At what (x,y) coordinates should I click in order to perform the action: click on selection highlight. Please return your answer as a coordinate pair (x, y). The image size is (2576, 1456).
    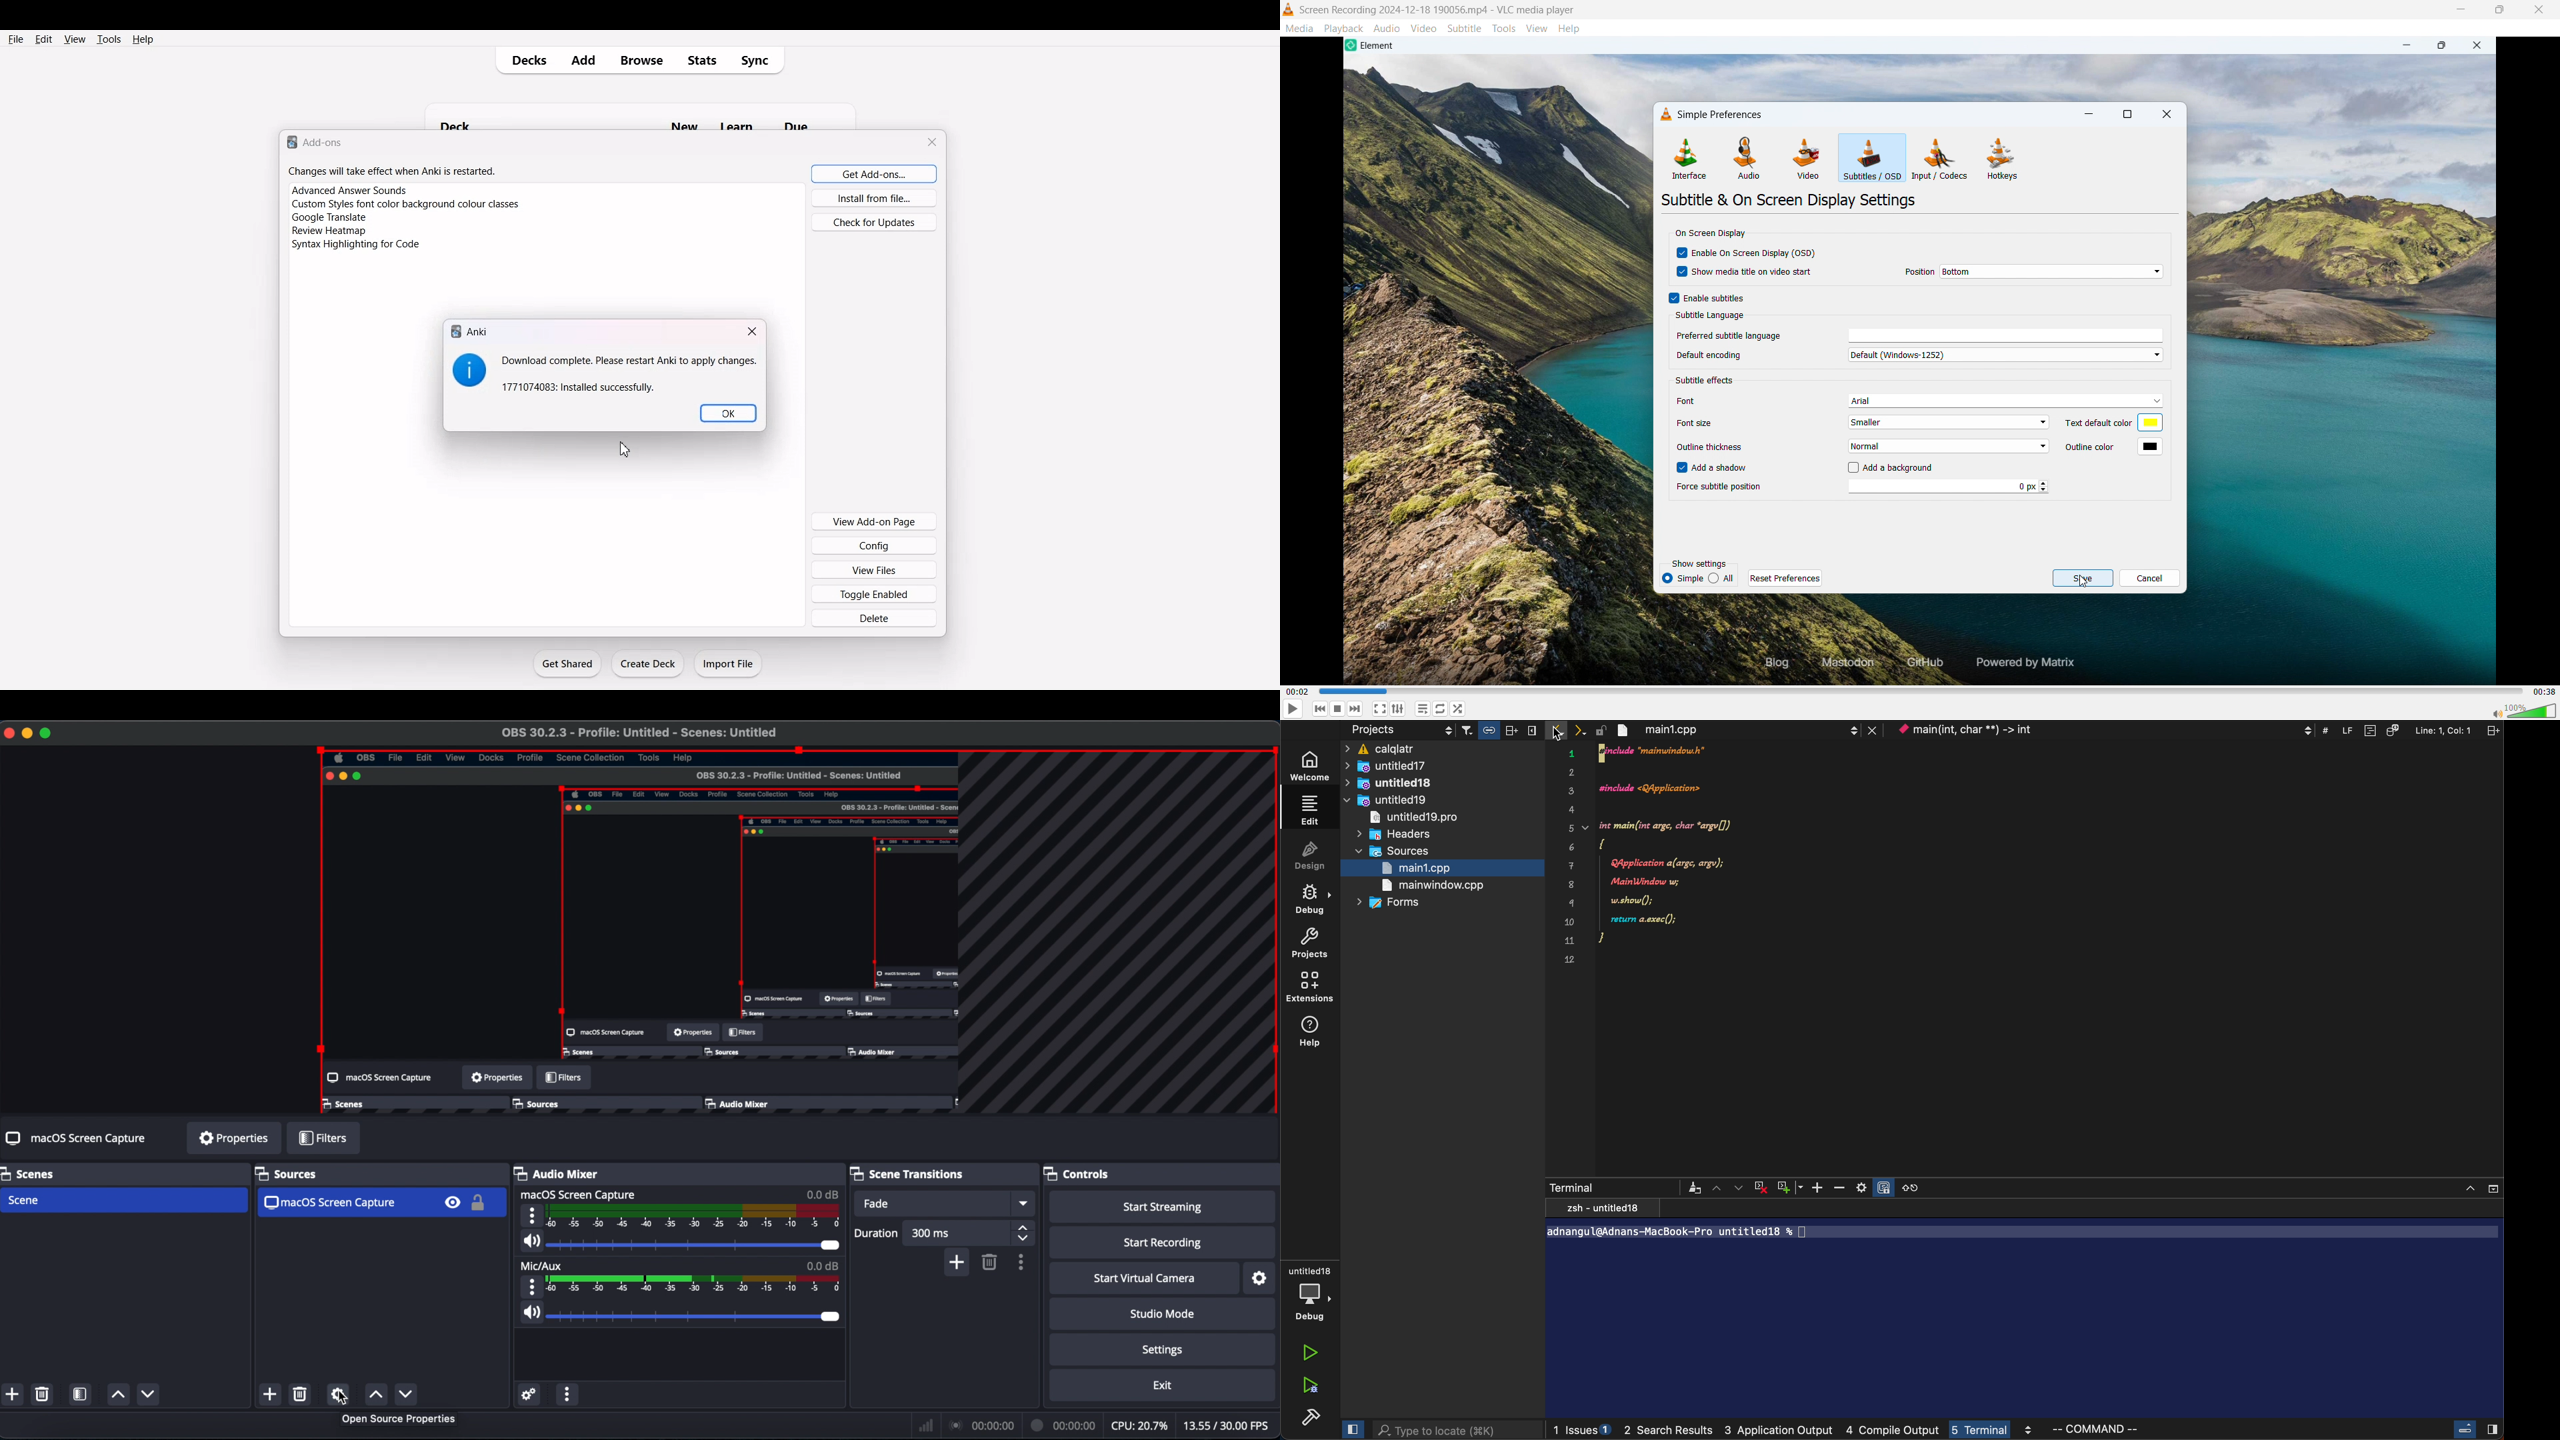
    Looking at the image, I should click on (1271, 929).